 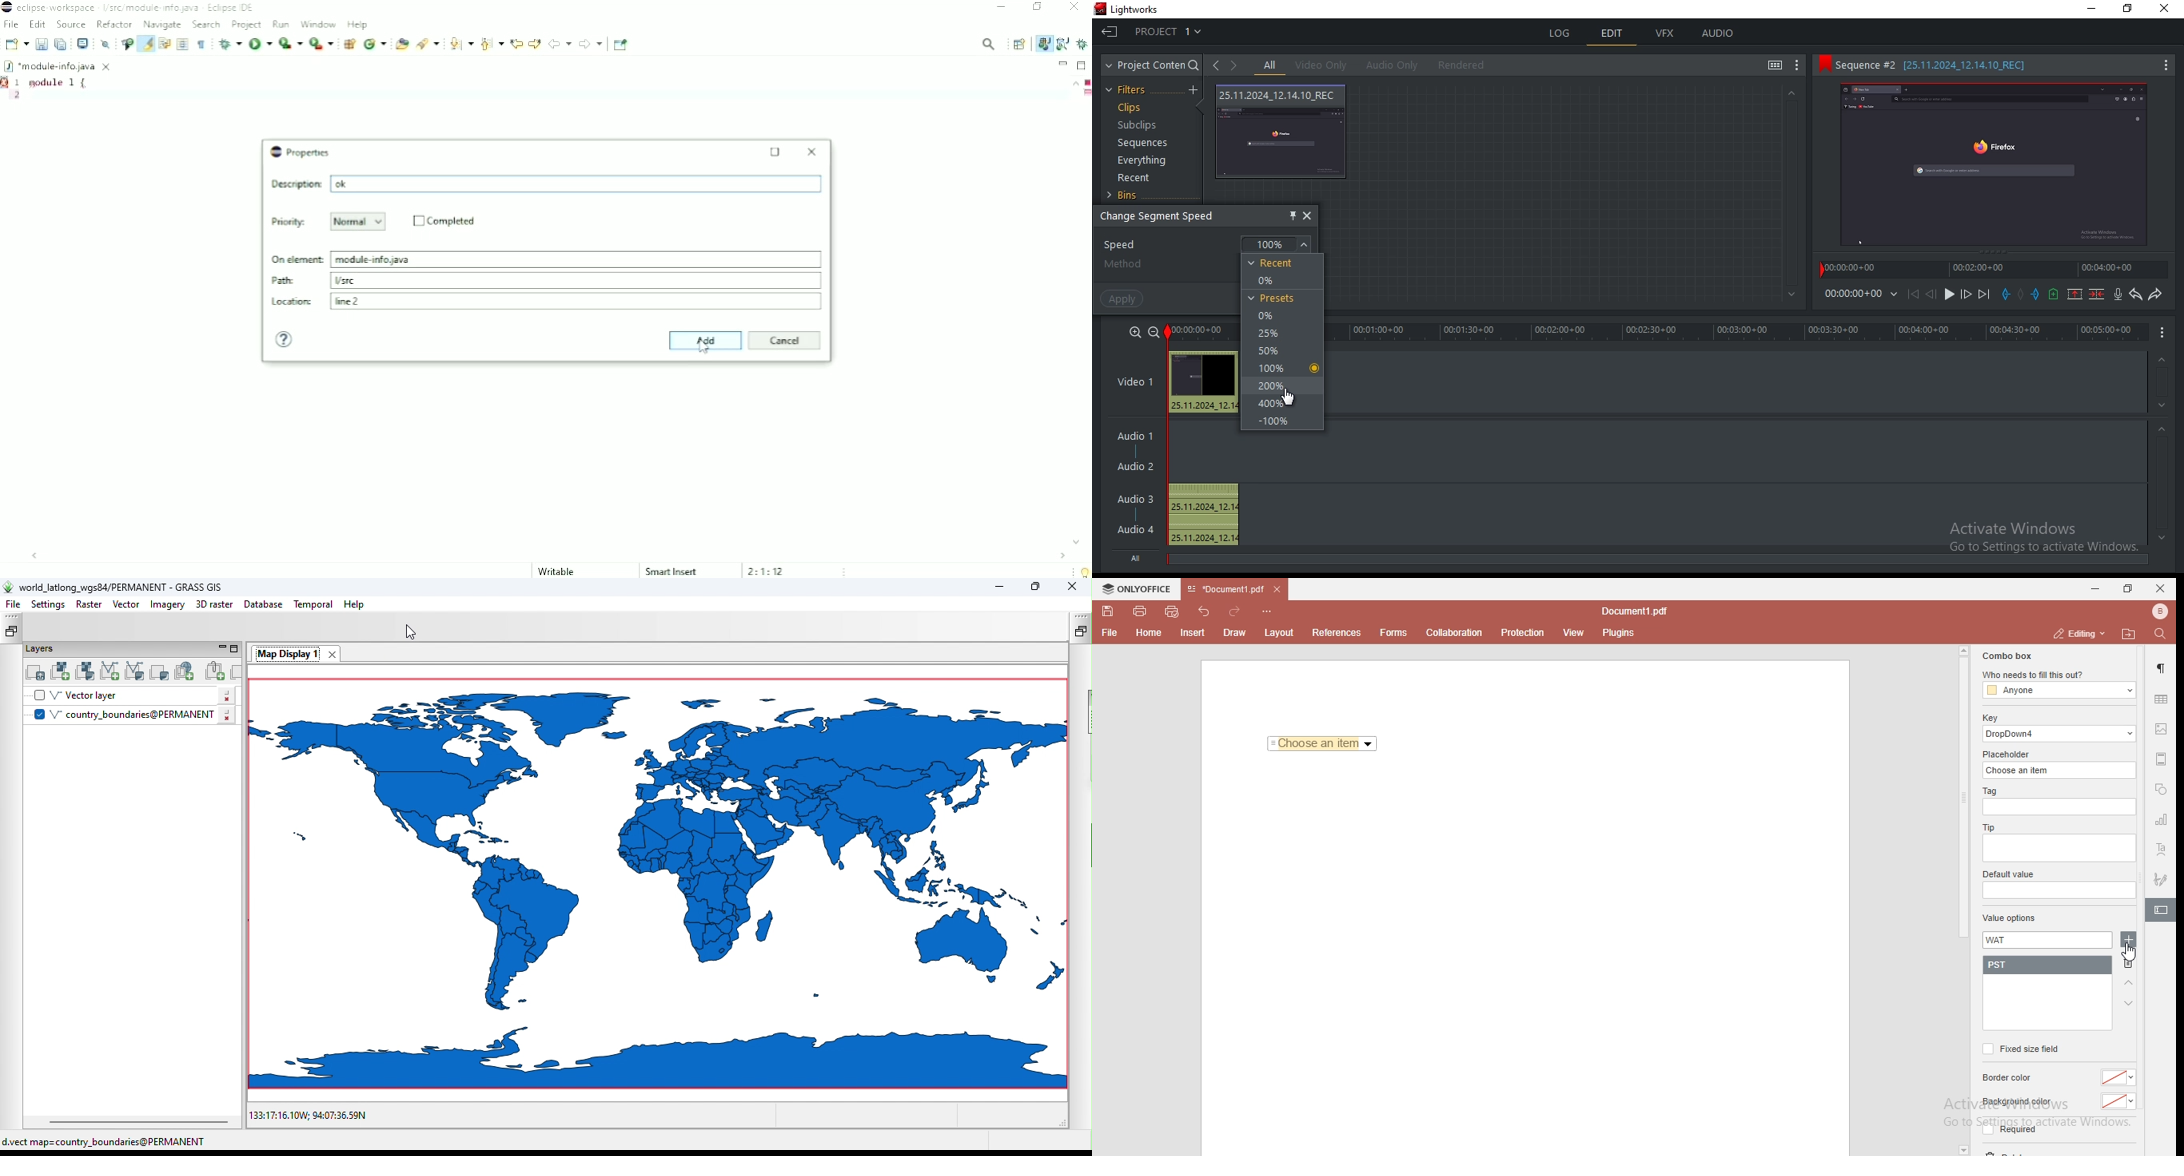 What do you see at coordinates (2097, 294) in the screenshot?
I see `delete the marked section` at bounding box center [2097, 294].